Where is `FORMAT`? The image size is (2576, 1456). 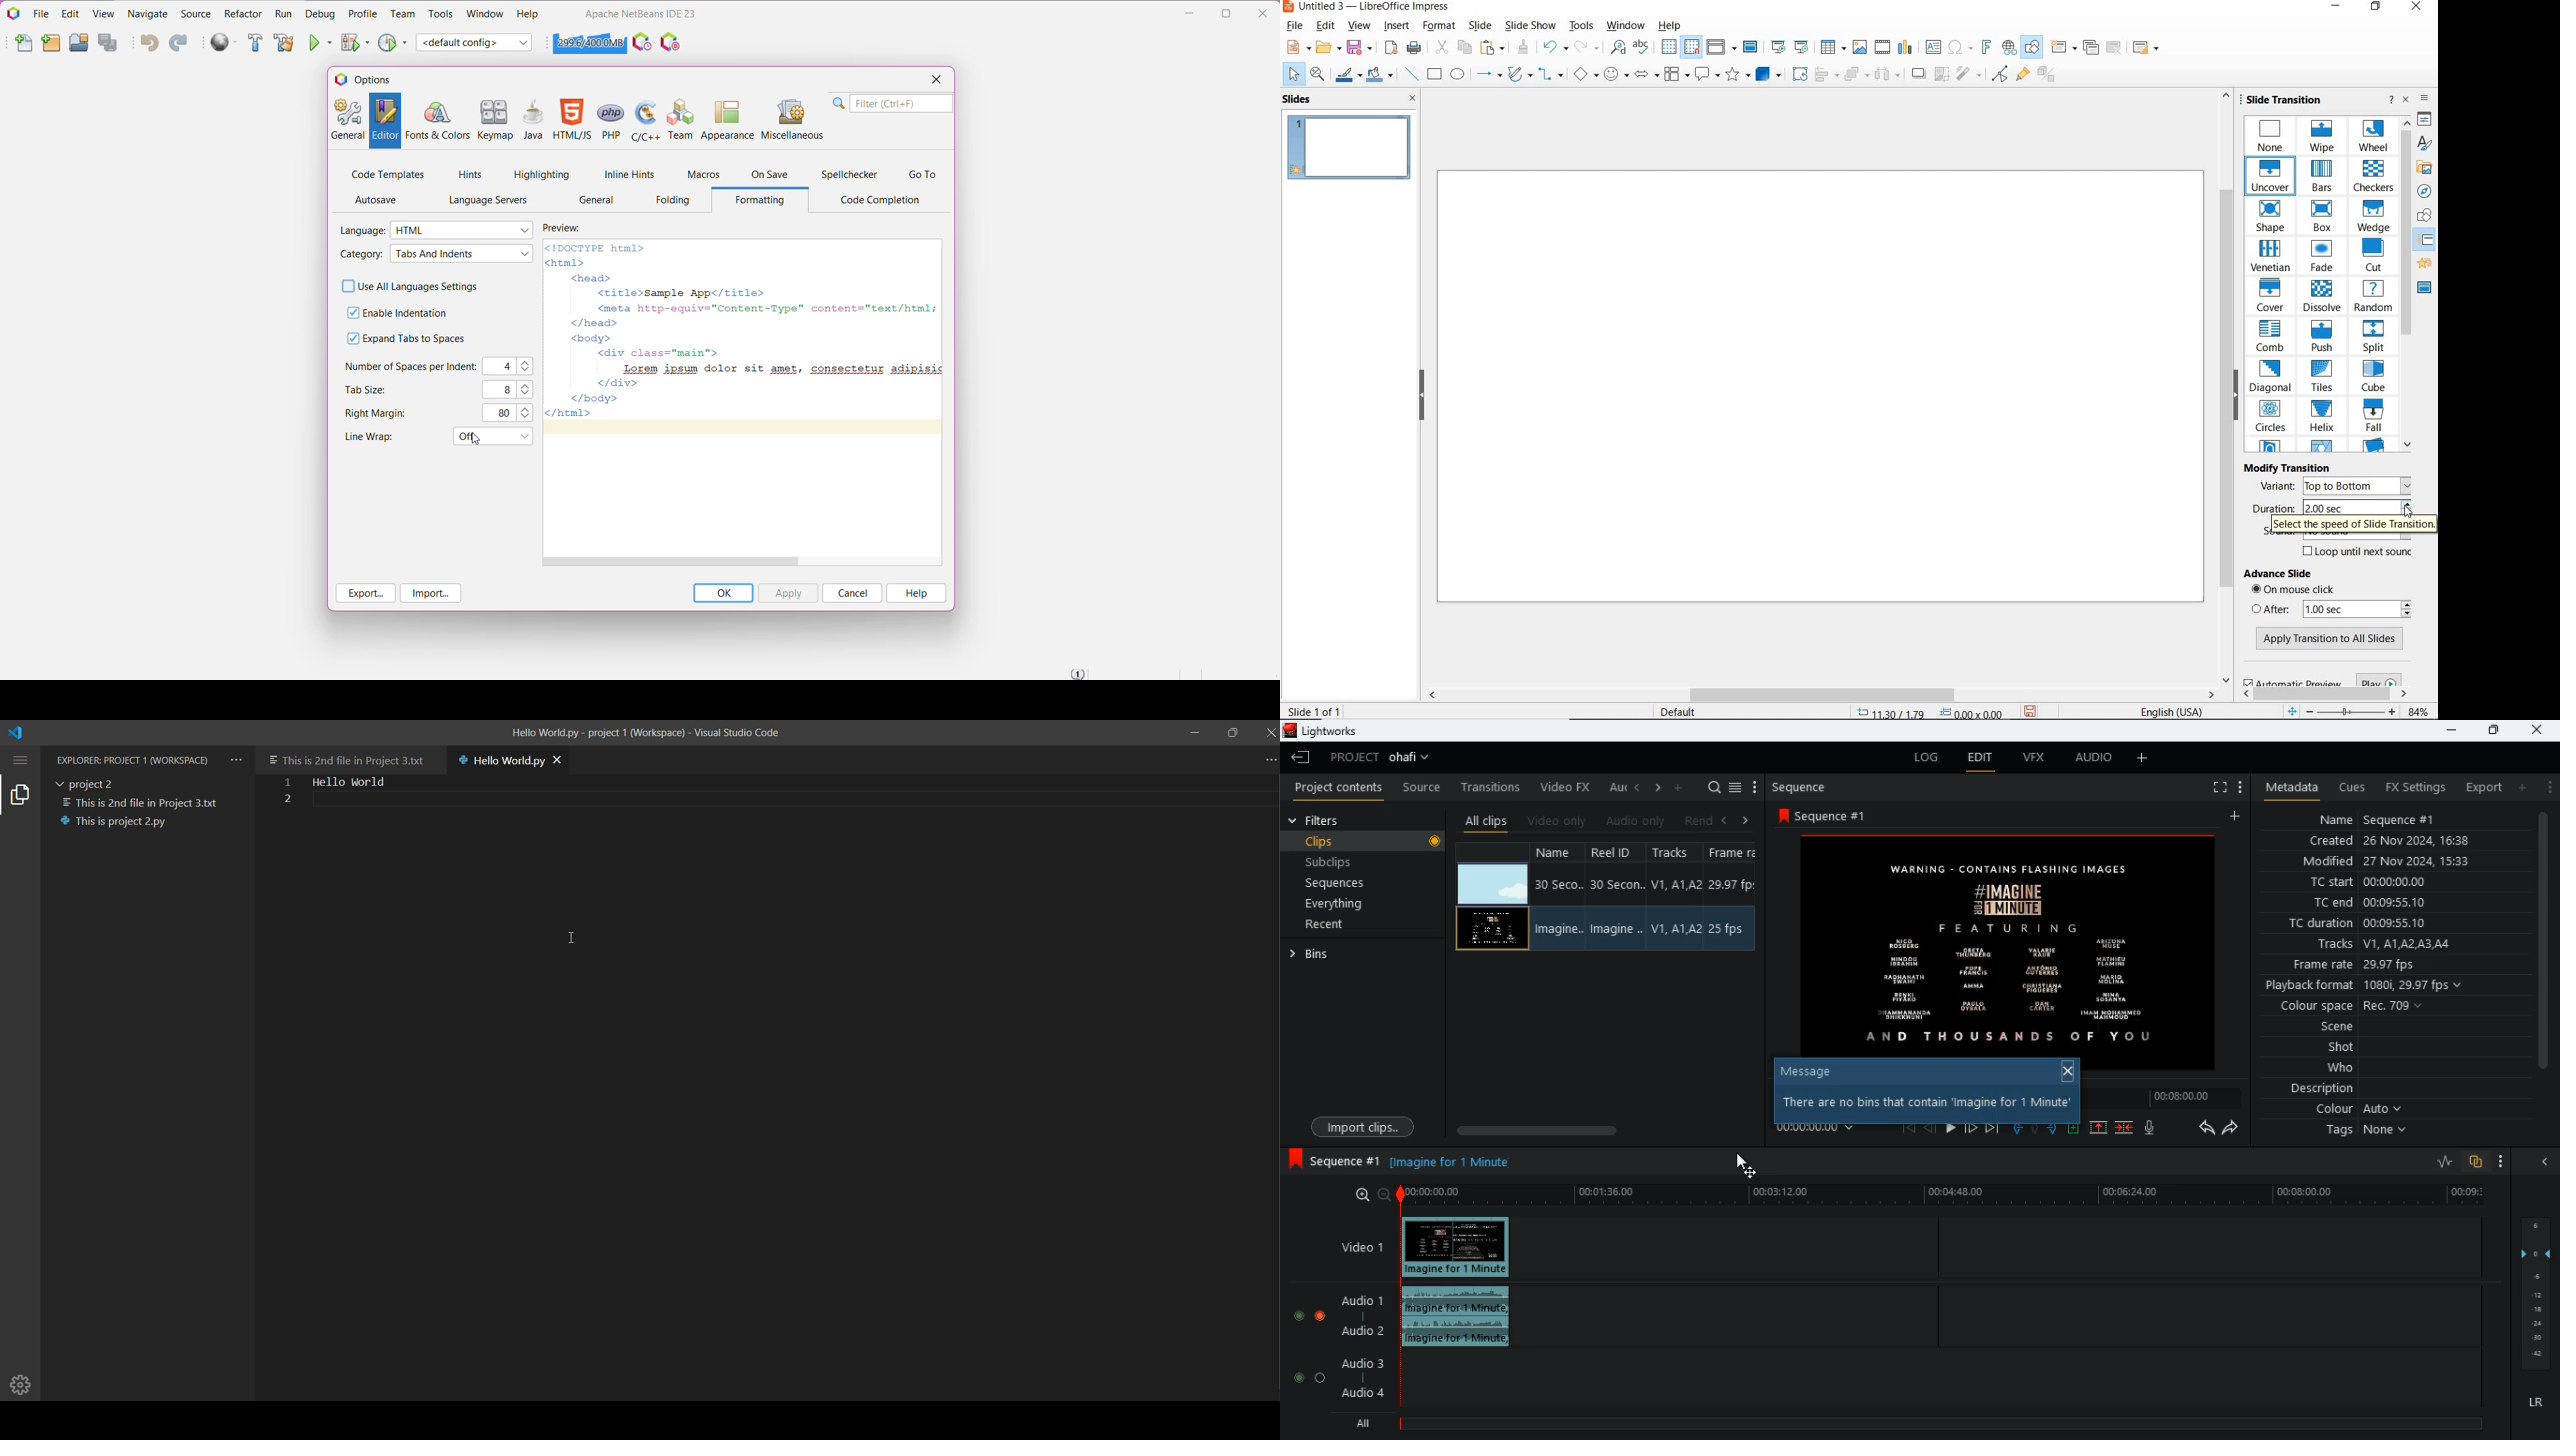
FORMAT is located at coordinates (1441, 26).